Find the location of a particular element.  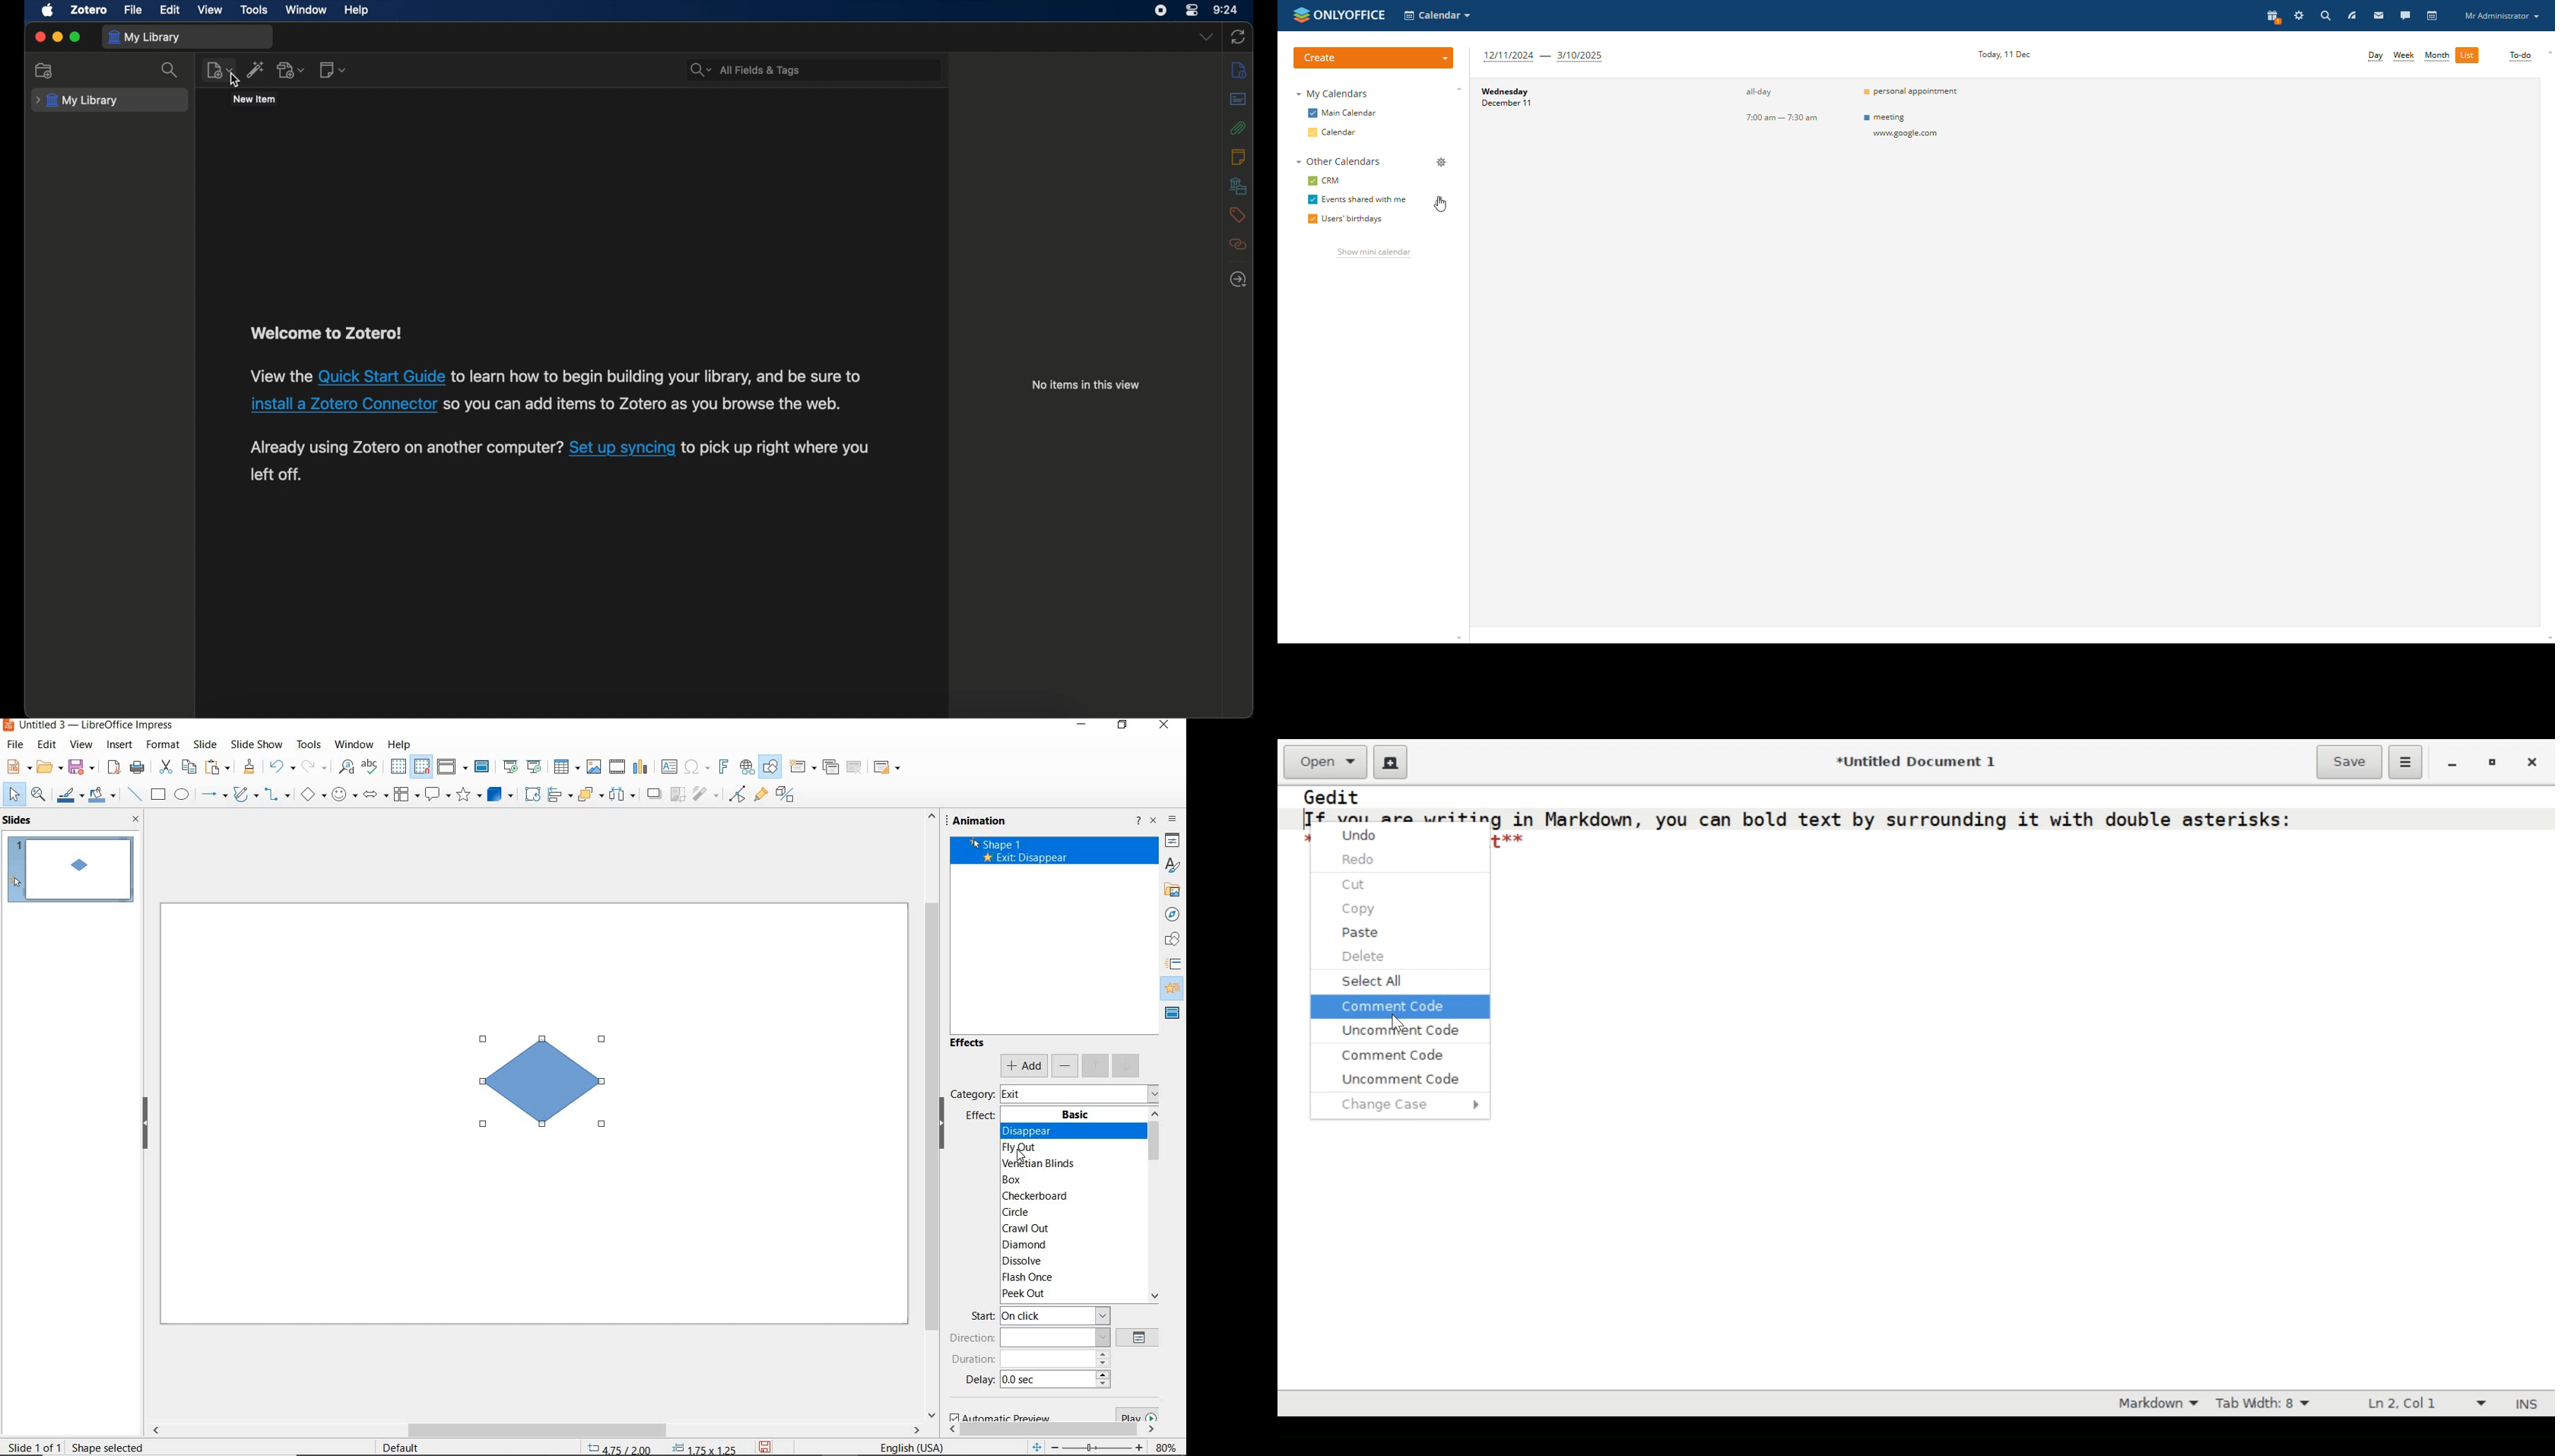

insert line is located at coordinates (135, 793).